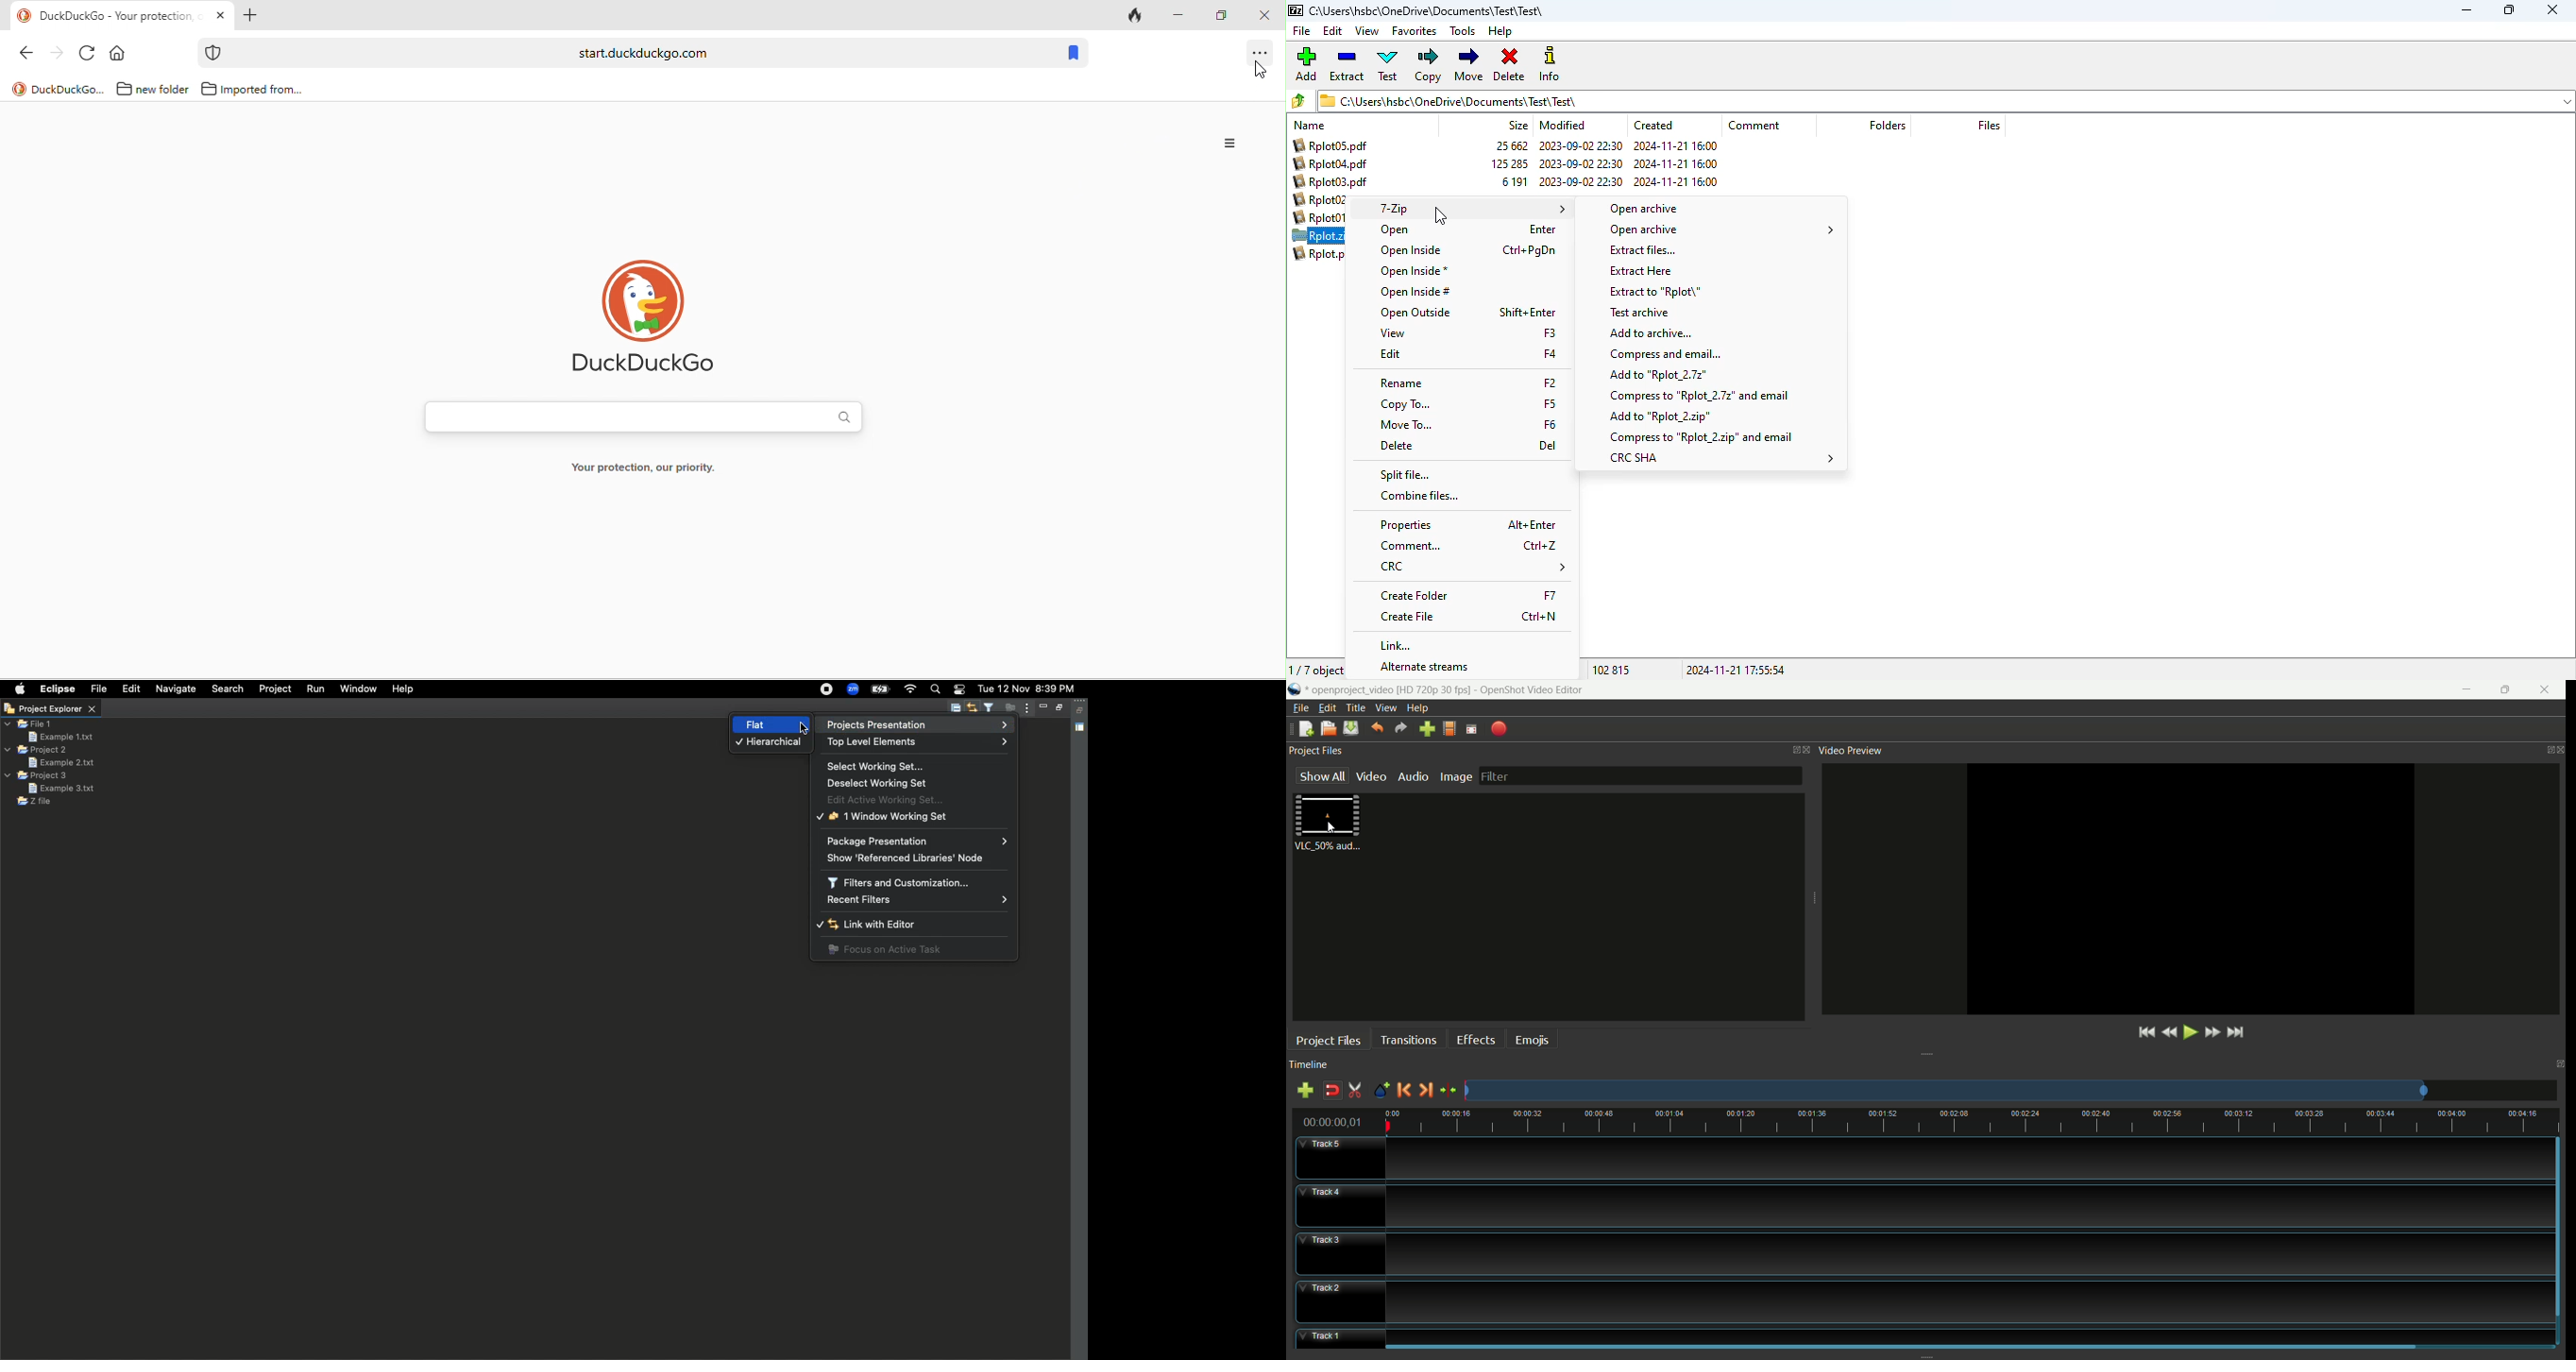 Image resolution: width=2576 pixels, height=1372 pixels. What do you see at coordinates (1887, 125) in the screenshot?
I see `folders` at bounding box center [1887, 125].